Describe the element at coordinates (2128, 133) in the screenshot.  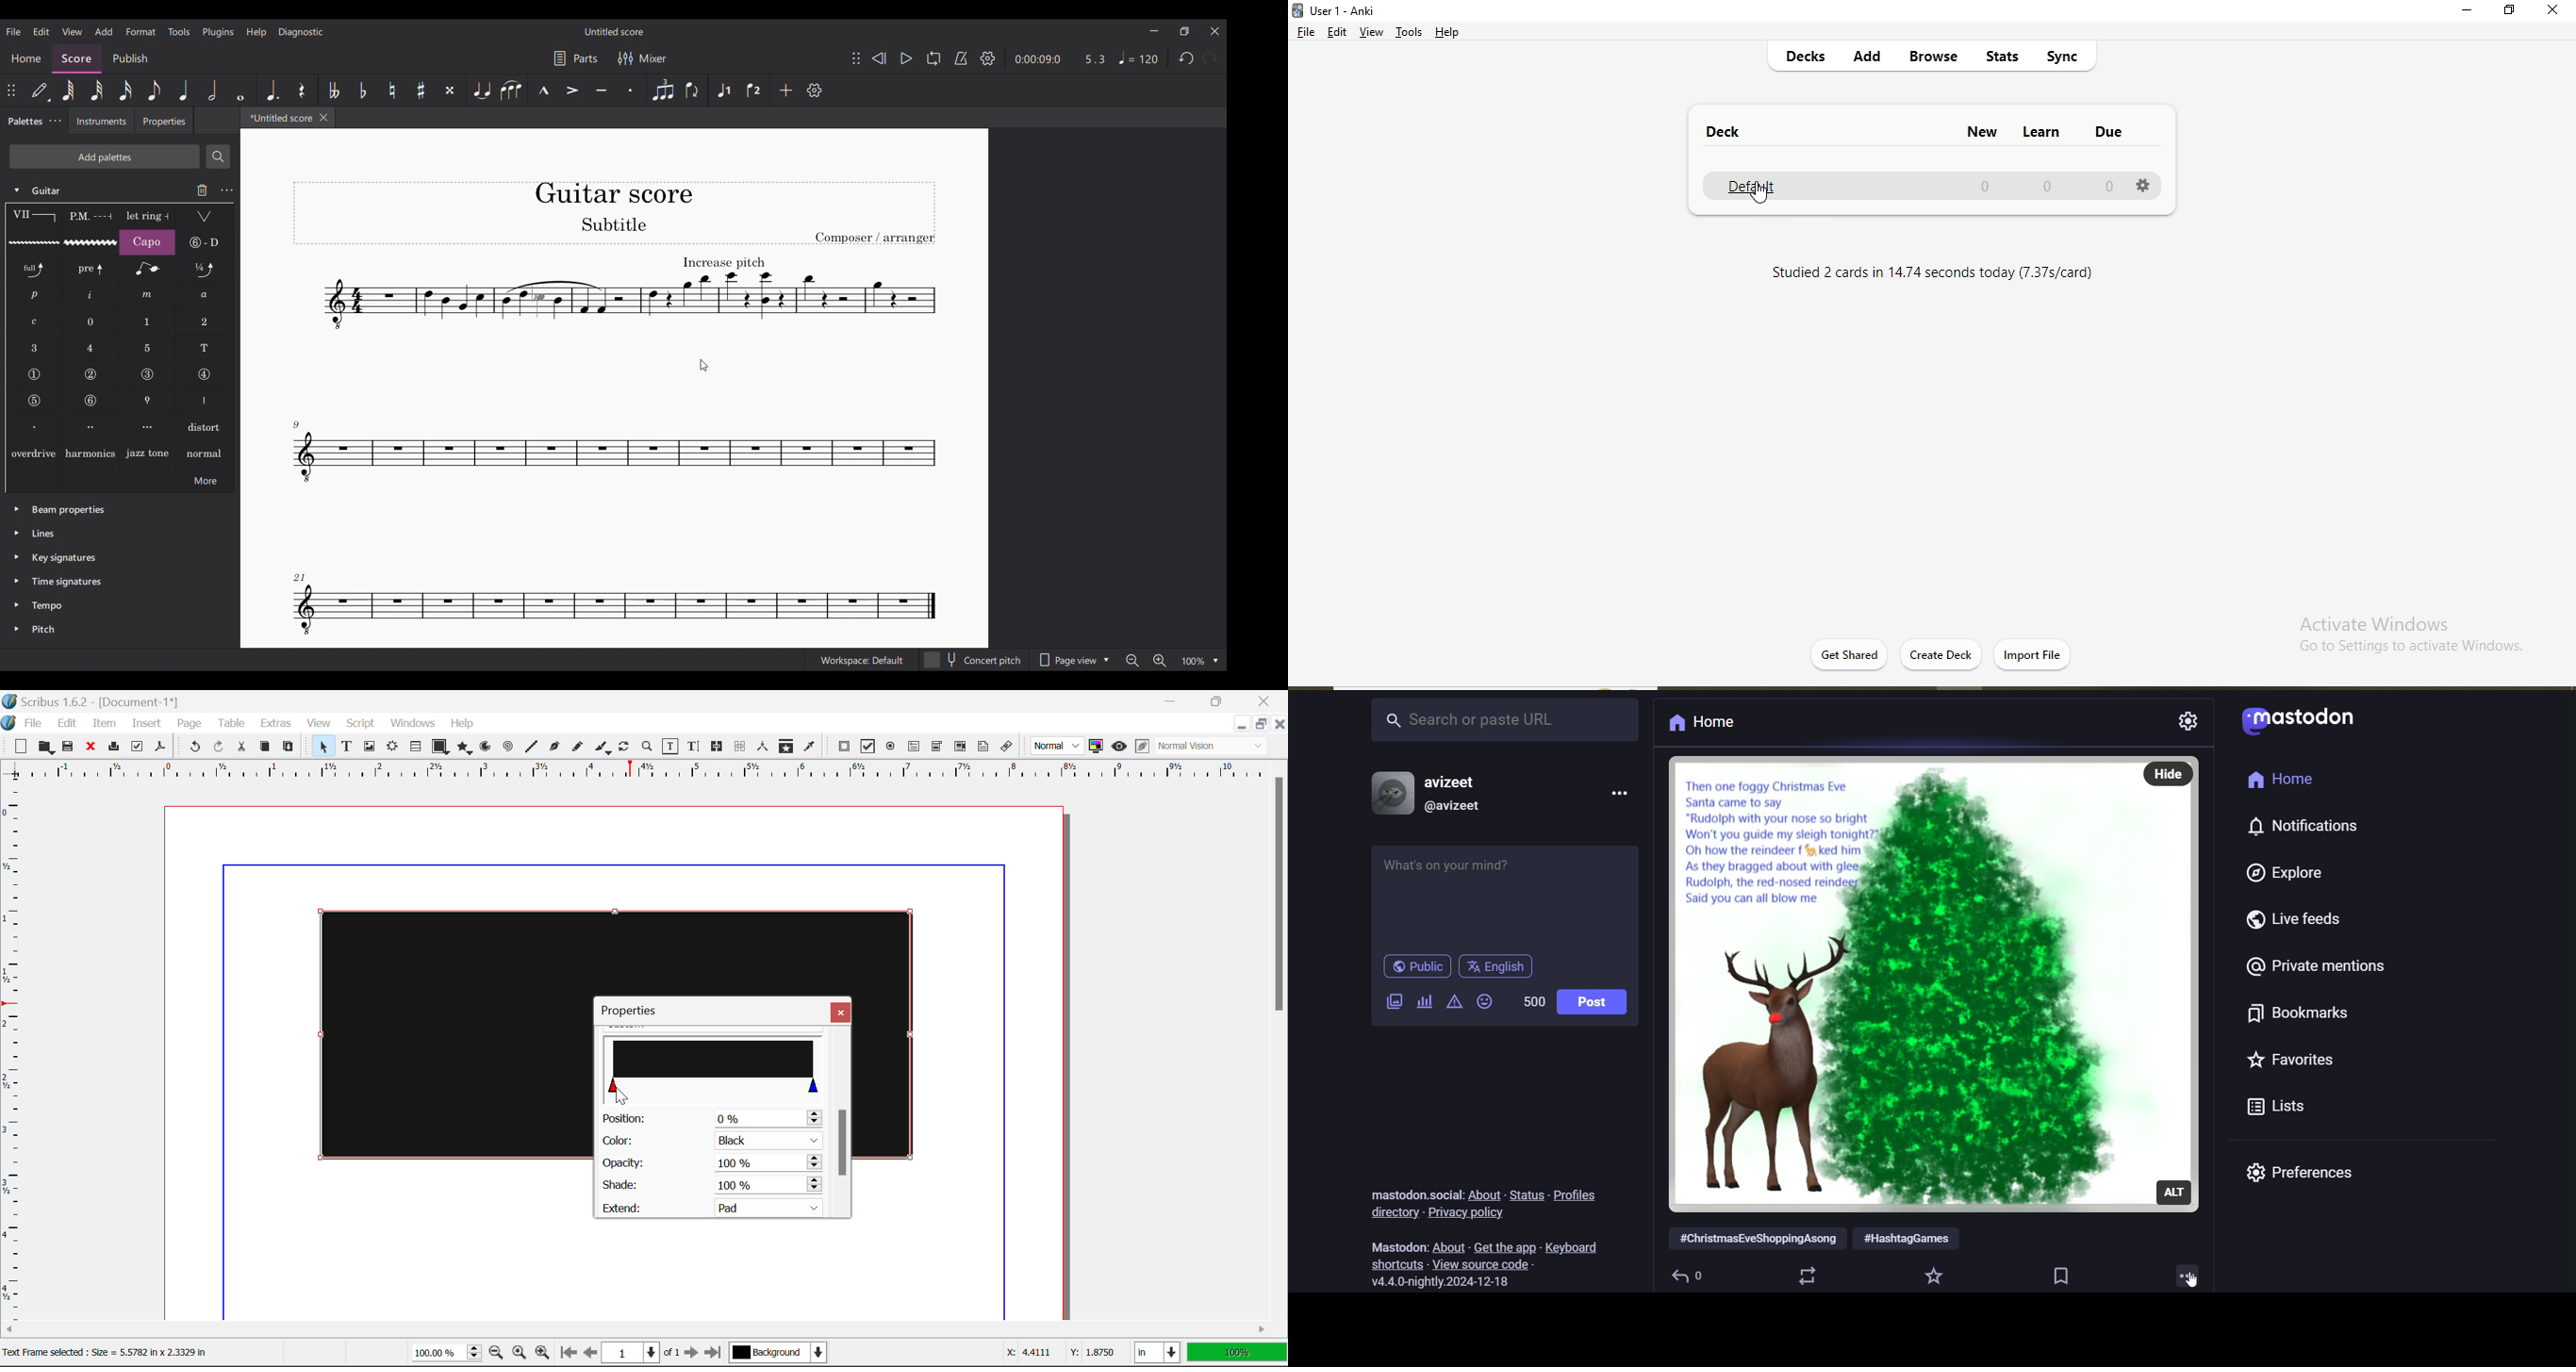
I see `due` at that location.